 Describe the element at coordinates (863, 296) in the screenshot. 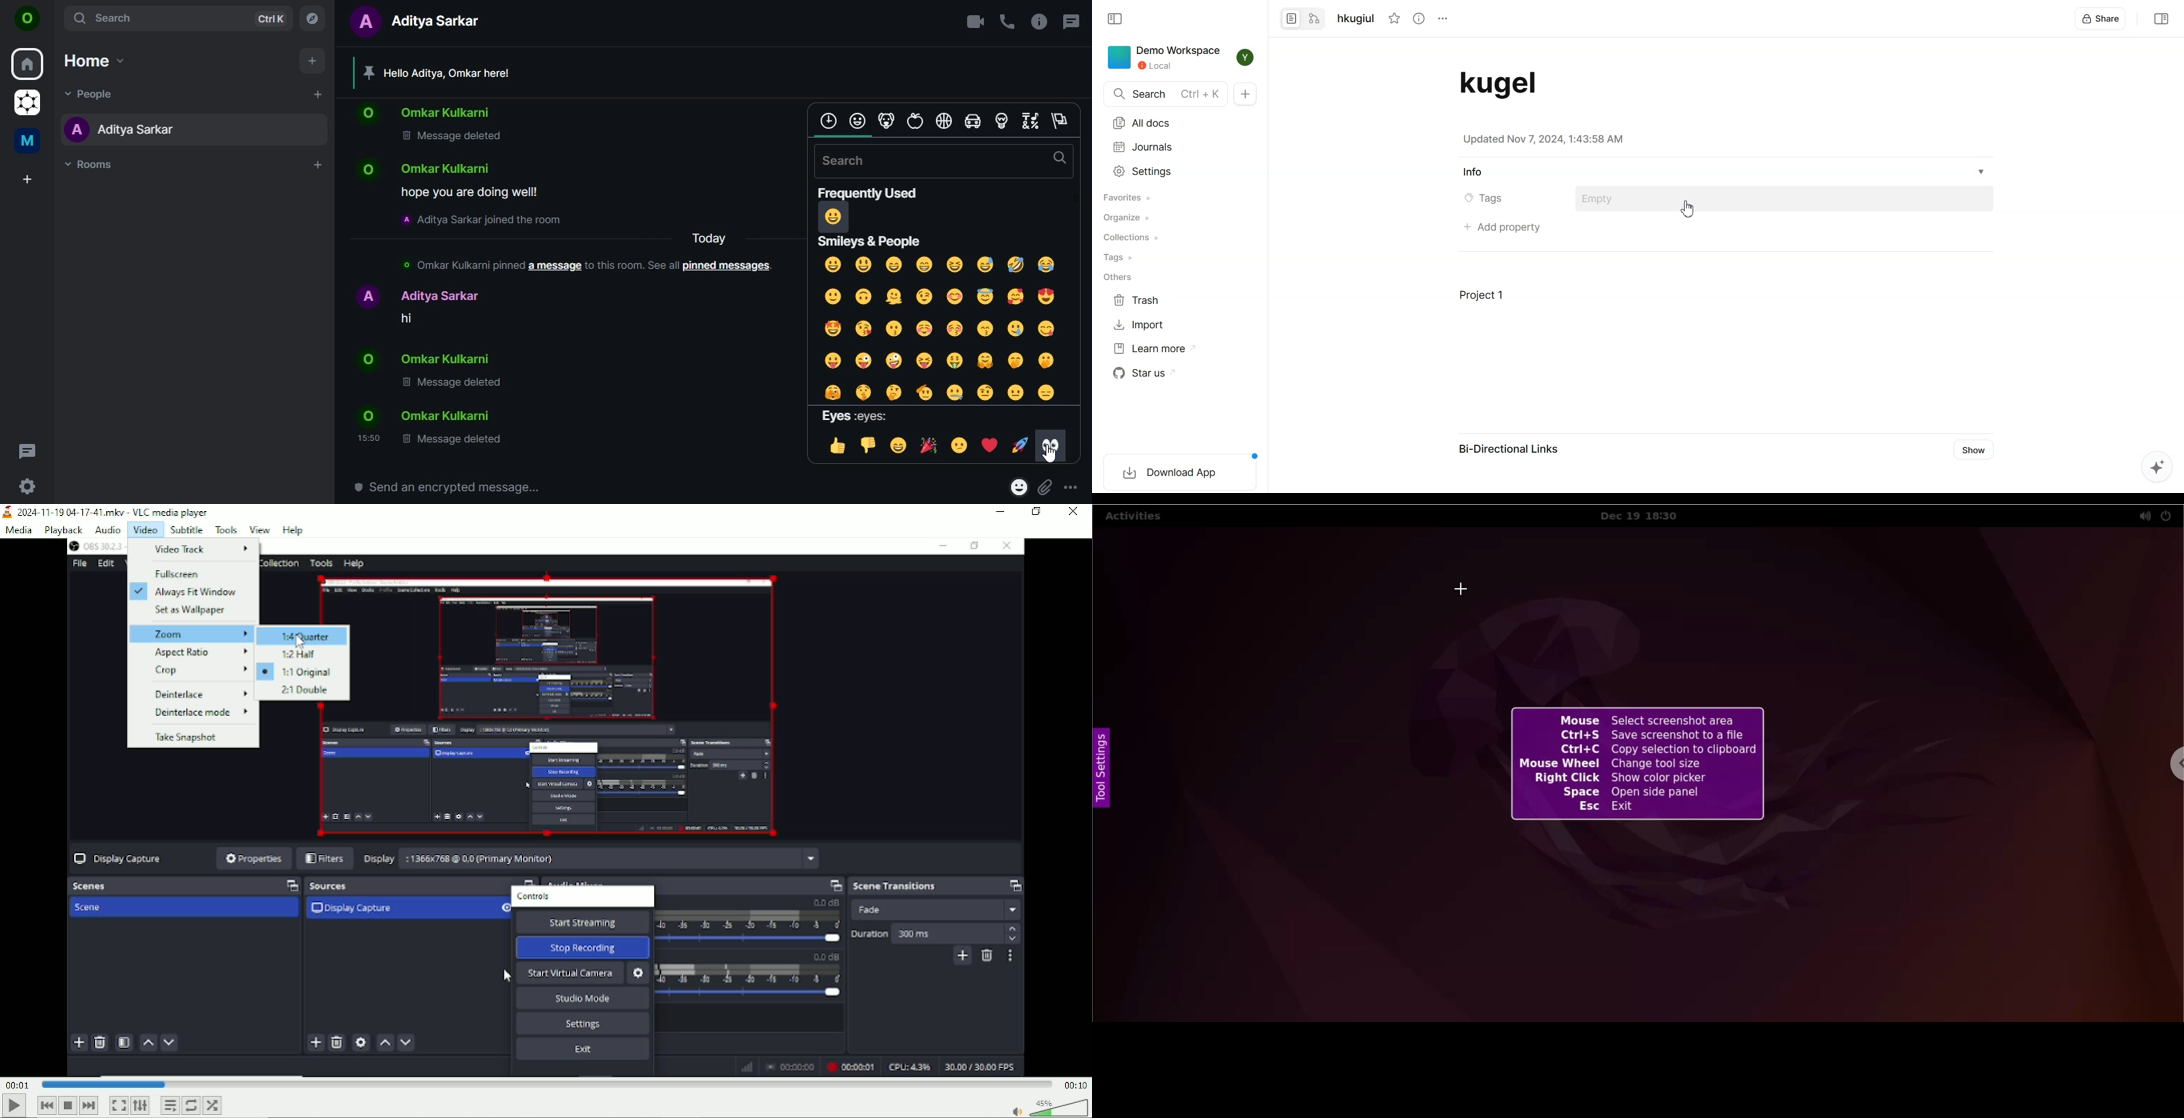

I see `upside down face` at that location.